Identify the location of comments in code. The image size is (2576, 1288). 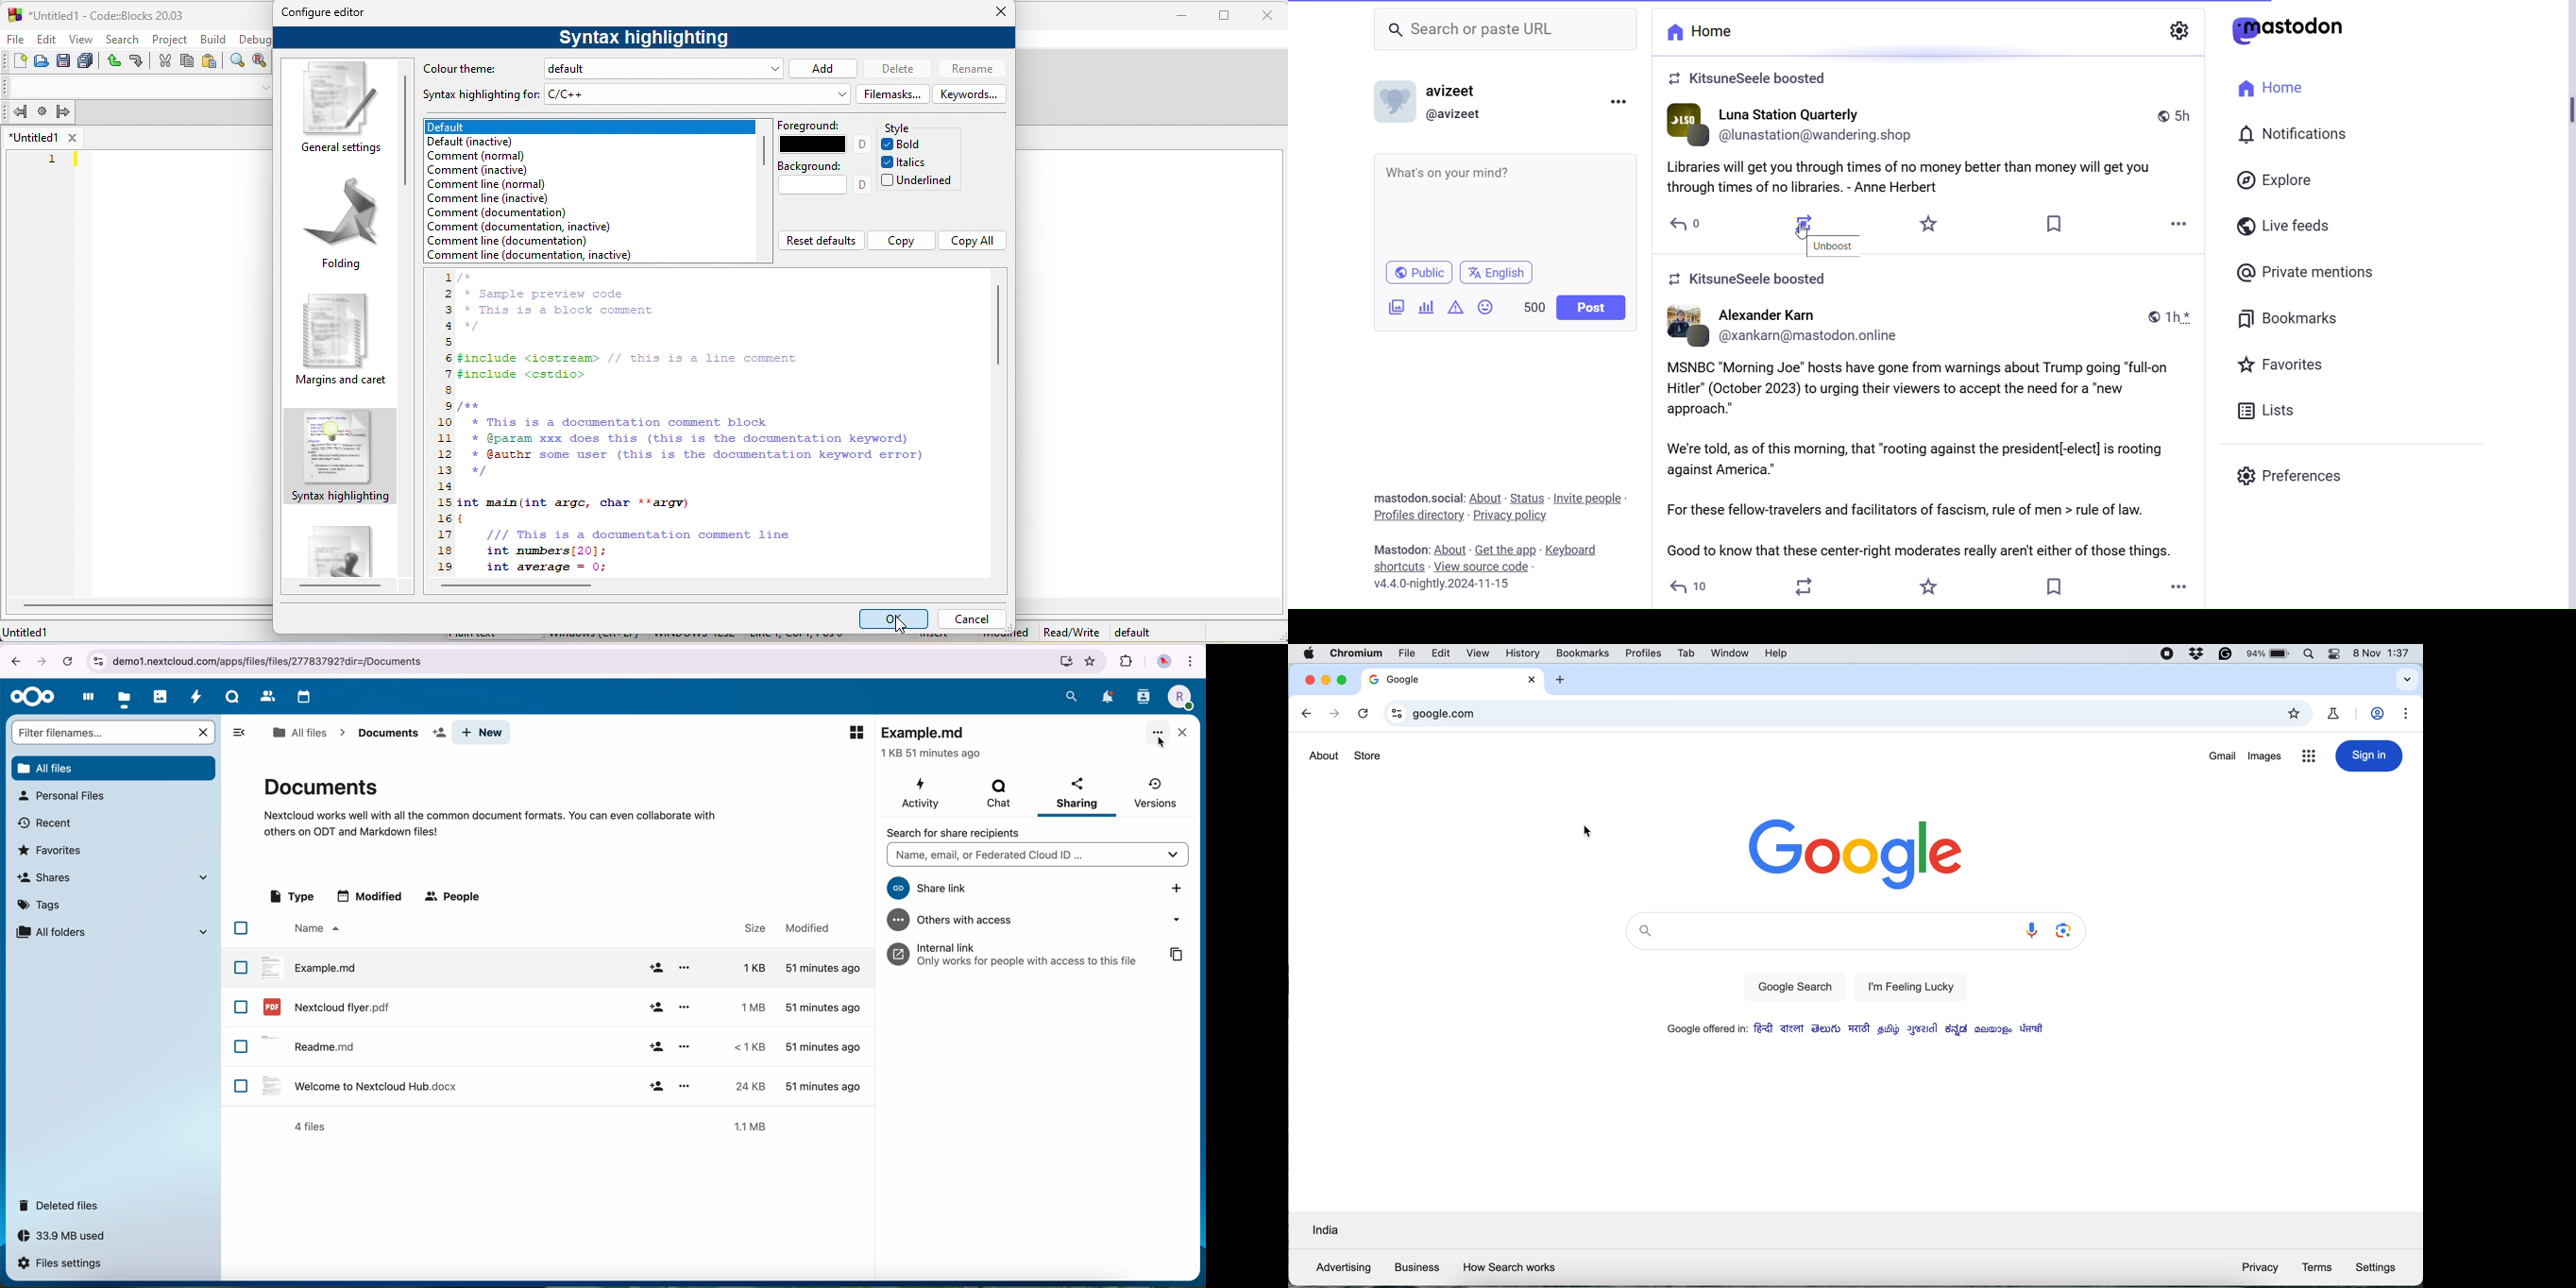
(556, 303).